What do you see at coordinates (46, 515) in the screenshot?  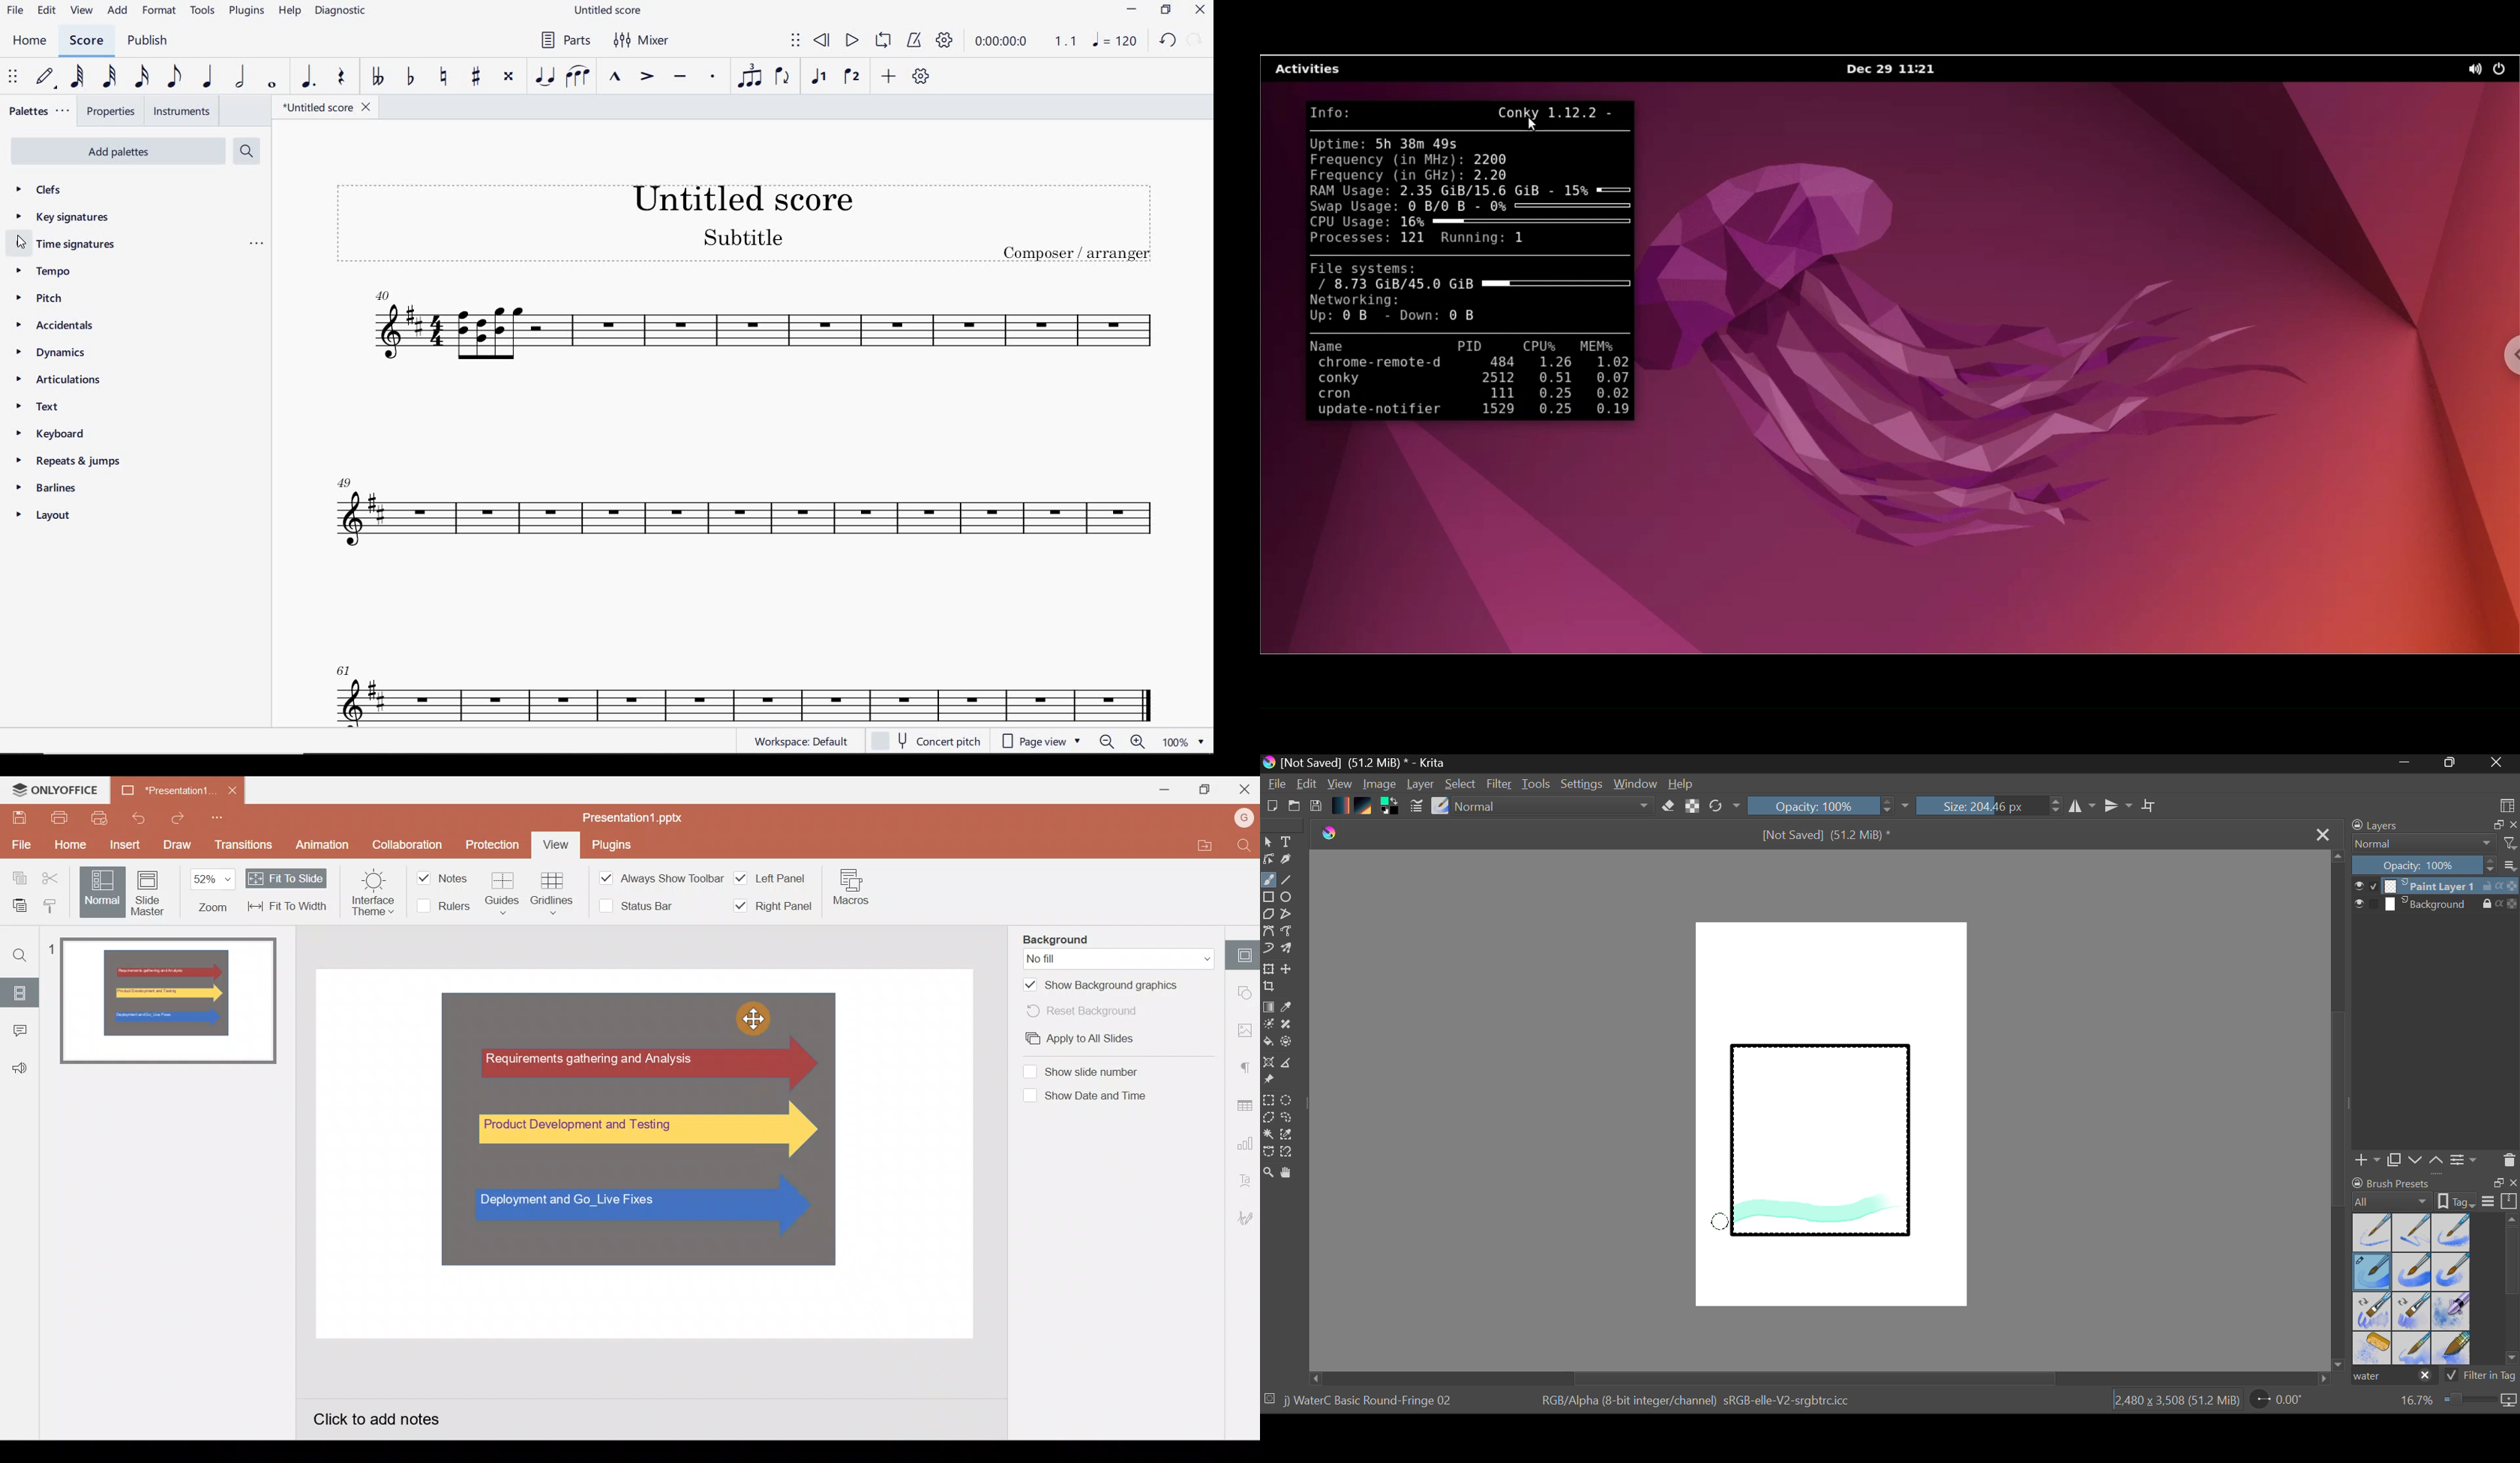 I see `LAYOUT` at bounding box center [46, 515].